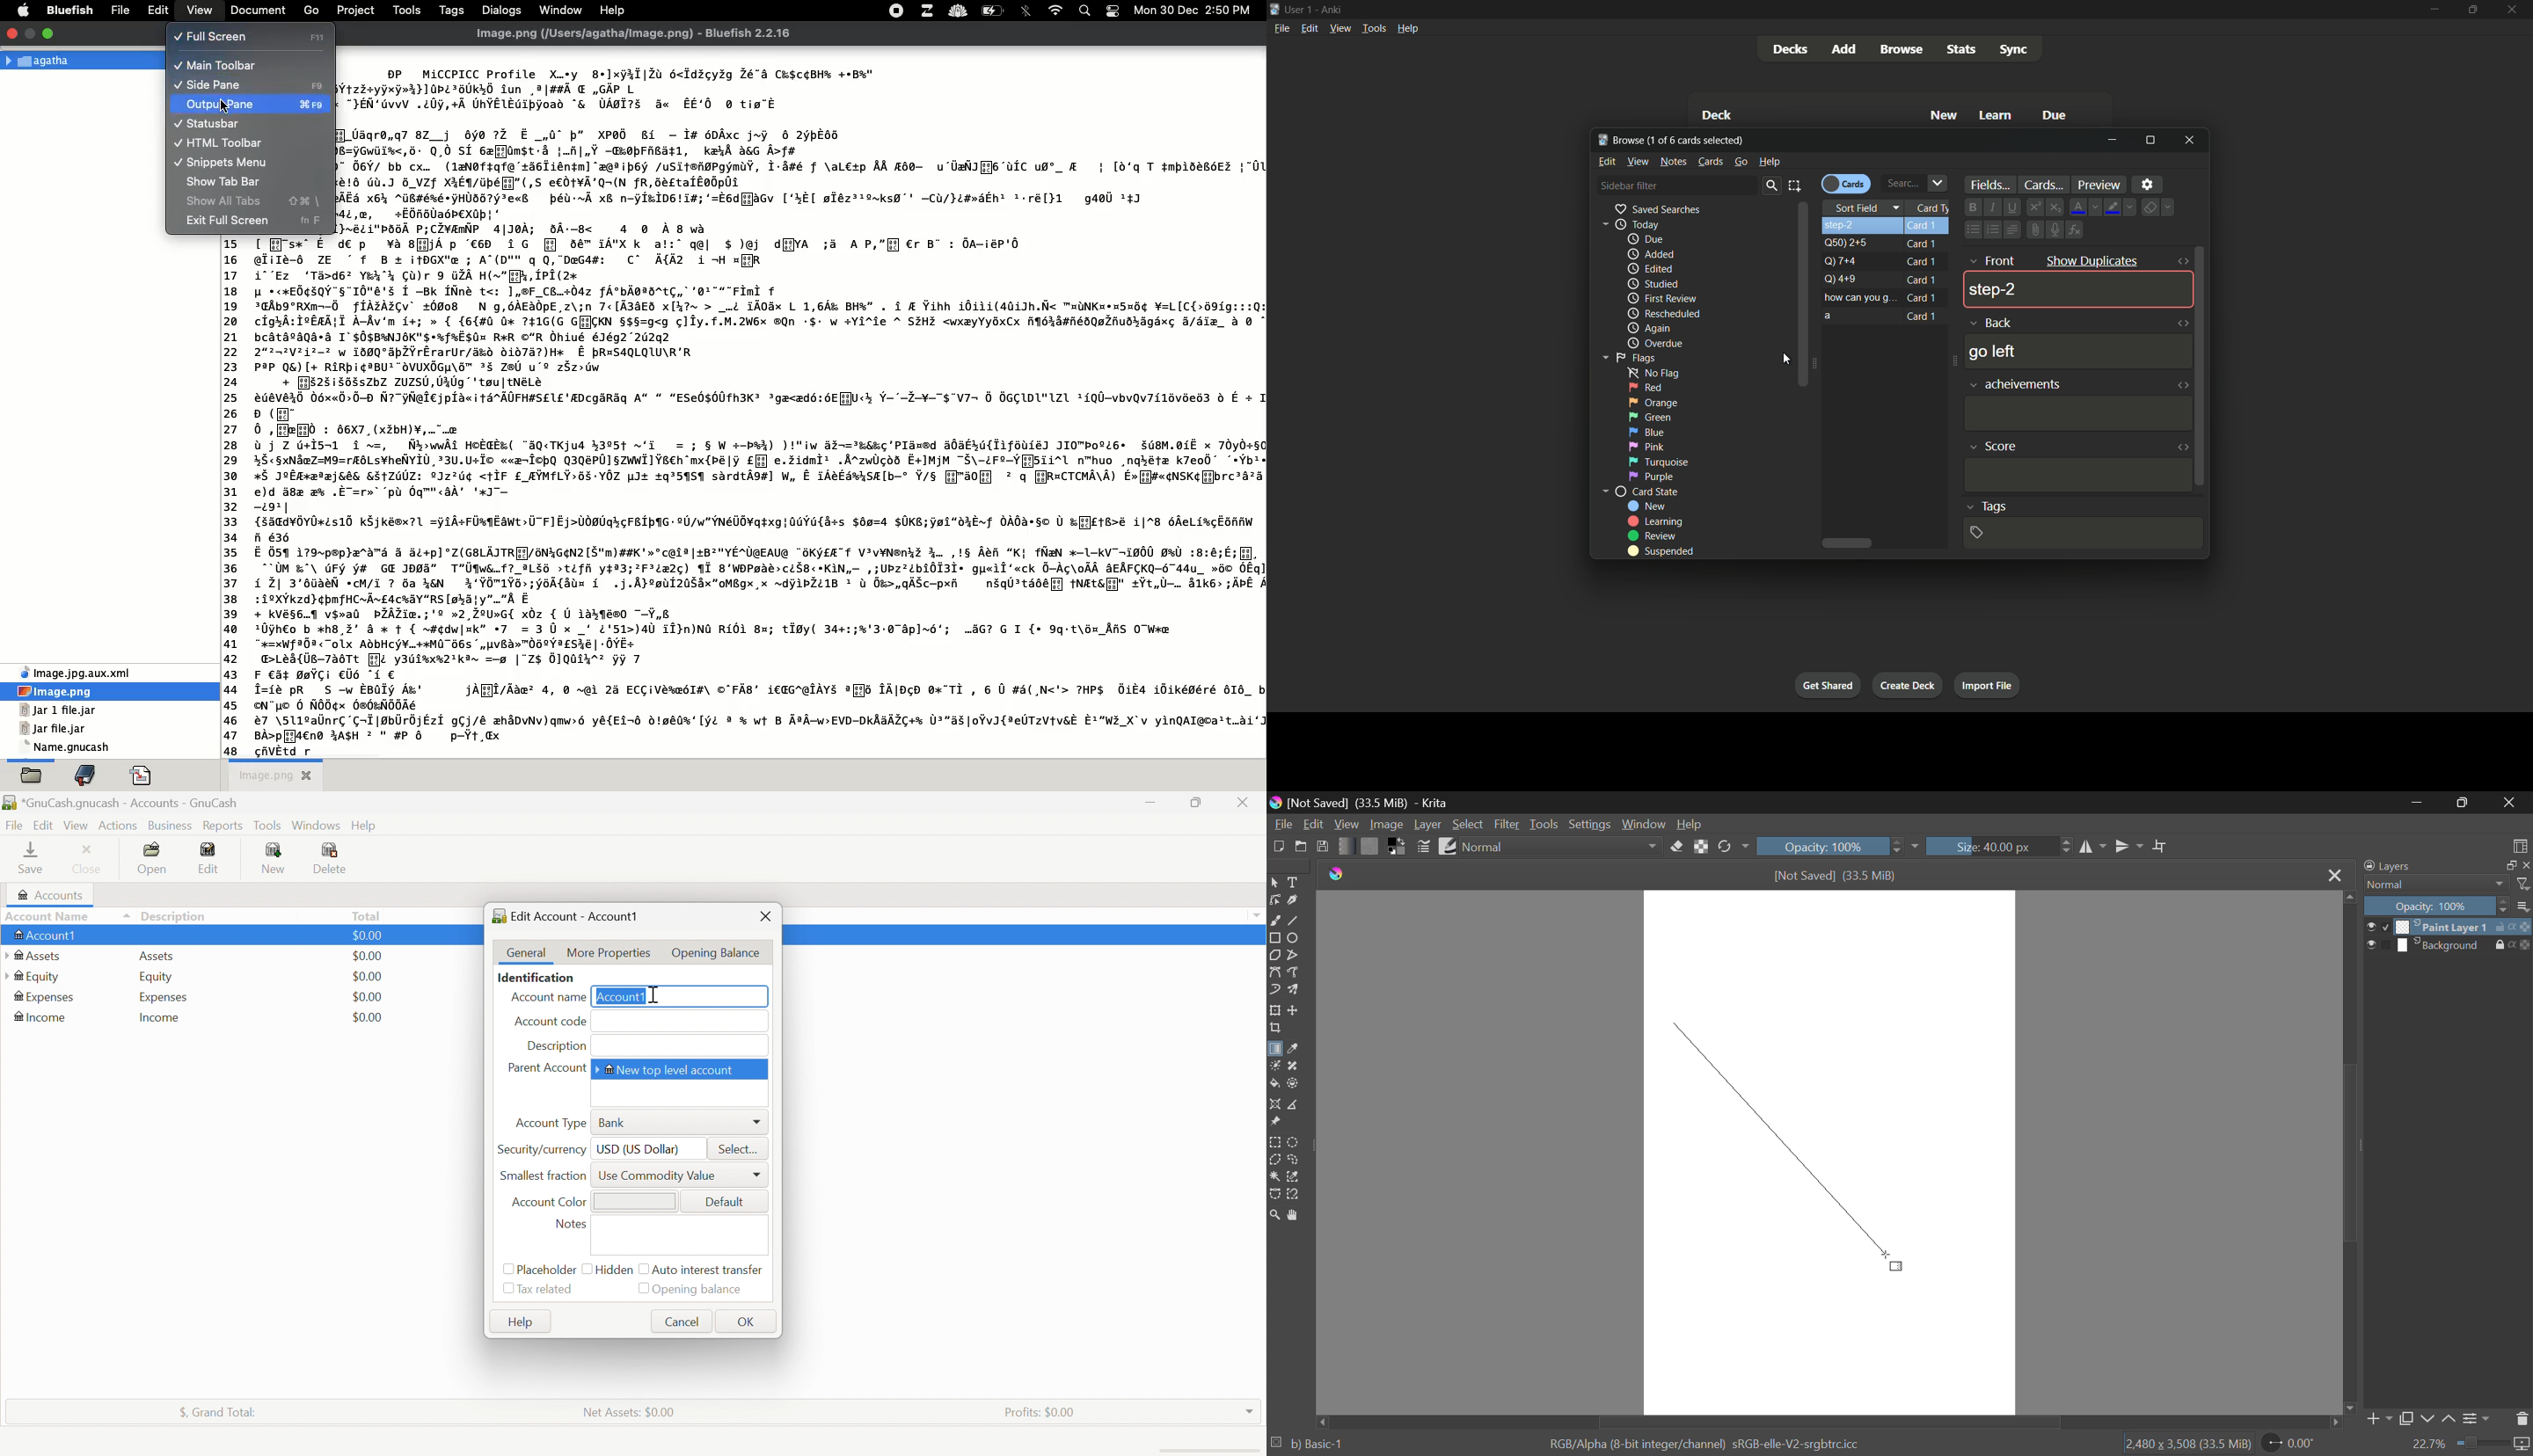 This screenshot has width=2548, height=1456. What do you see at coordinates (1563, 847) in the screenshot?
I see `Normal` at bounding box center [1563, 847].